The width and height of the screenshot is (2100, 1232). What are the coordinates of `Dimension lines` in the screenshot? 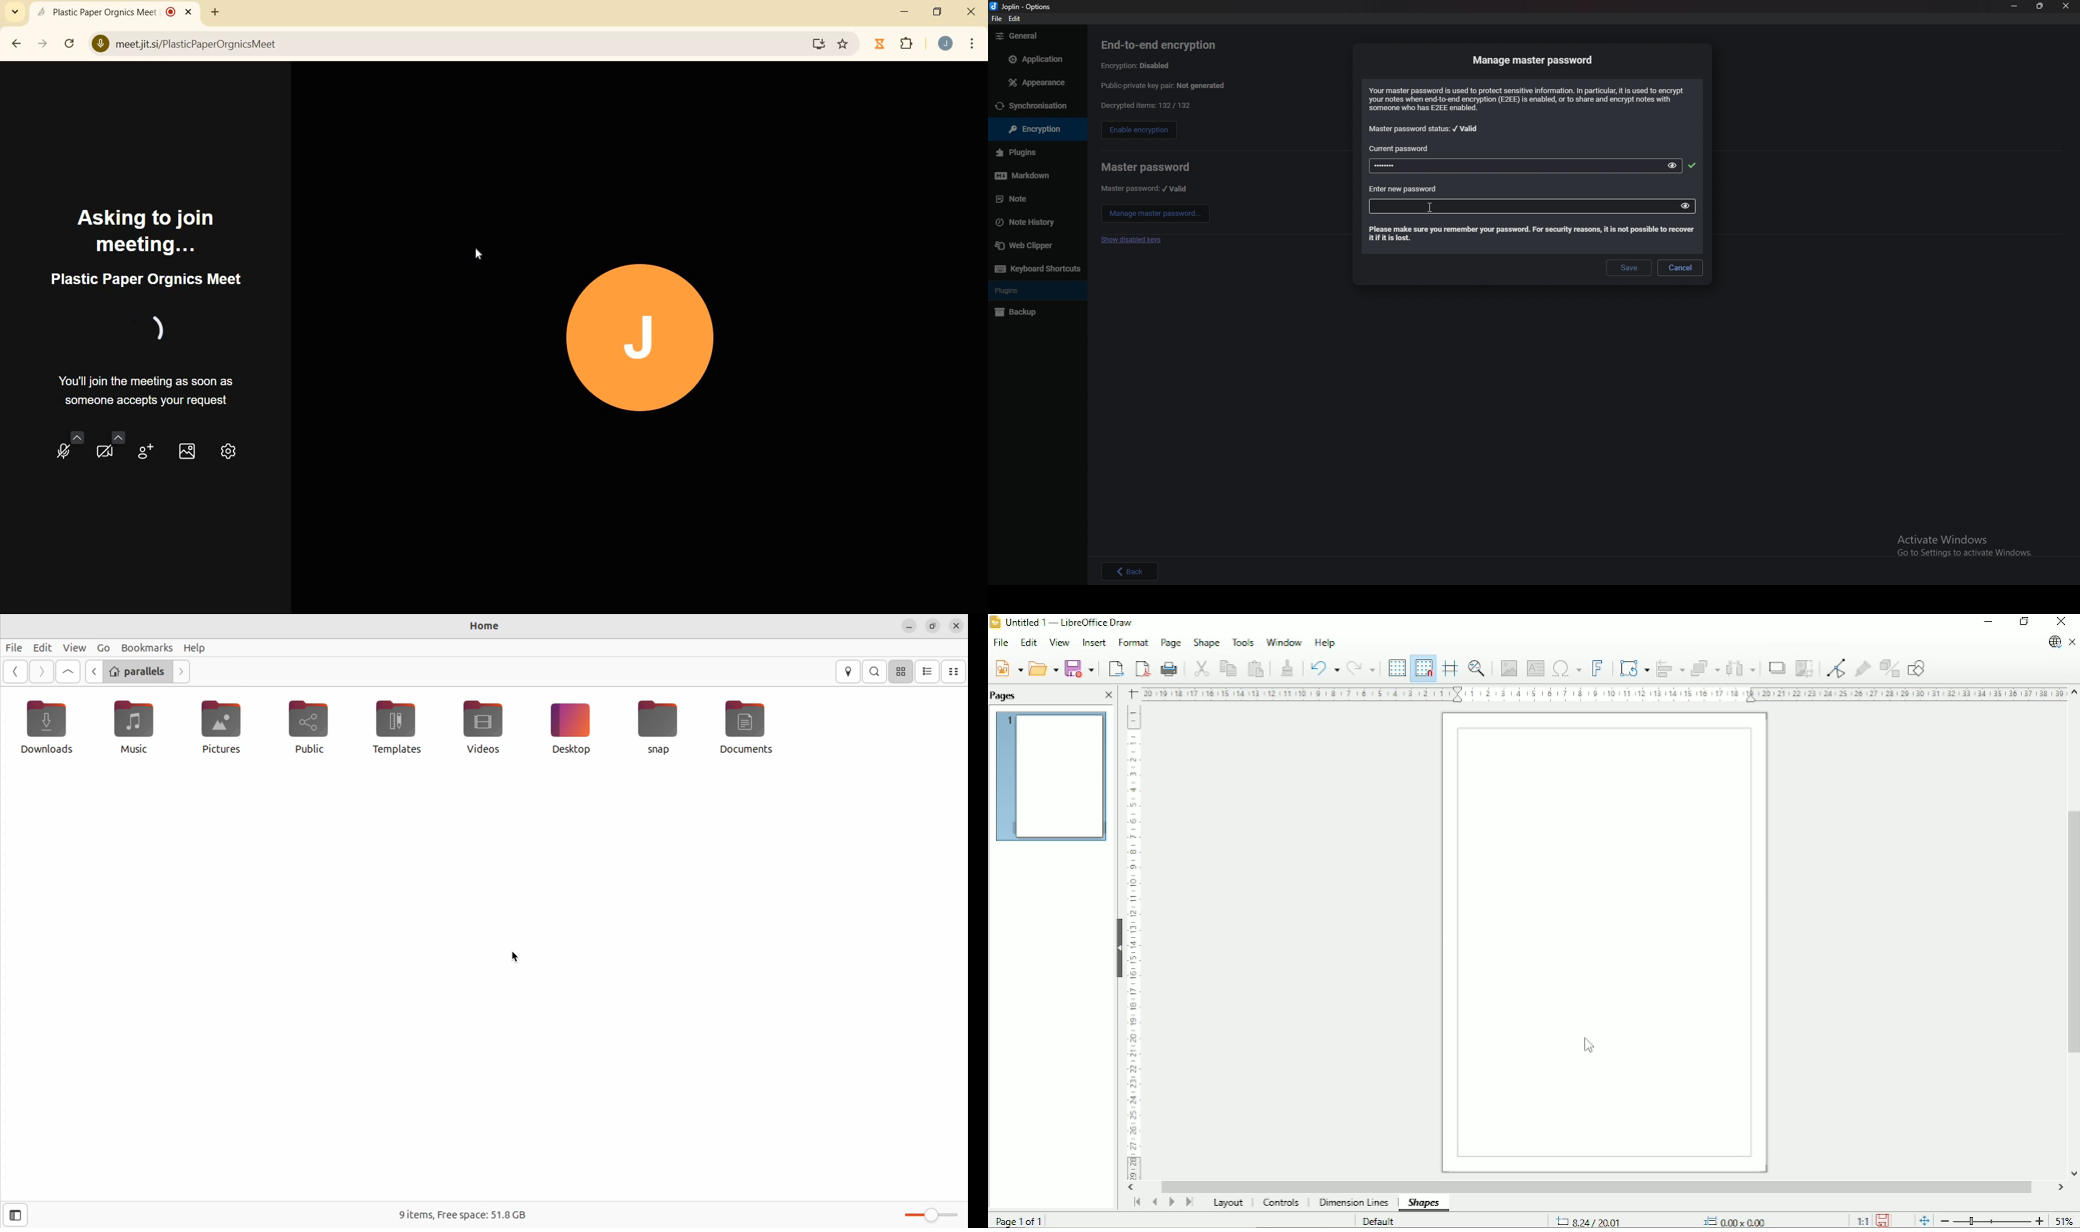 It's located at (1355, 1203).